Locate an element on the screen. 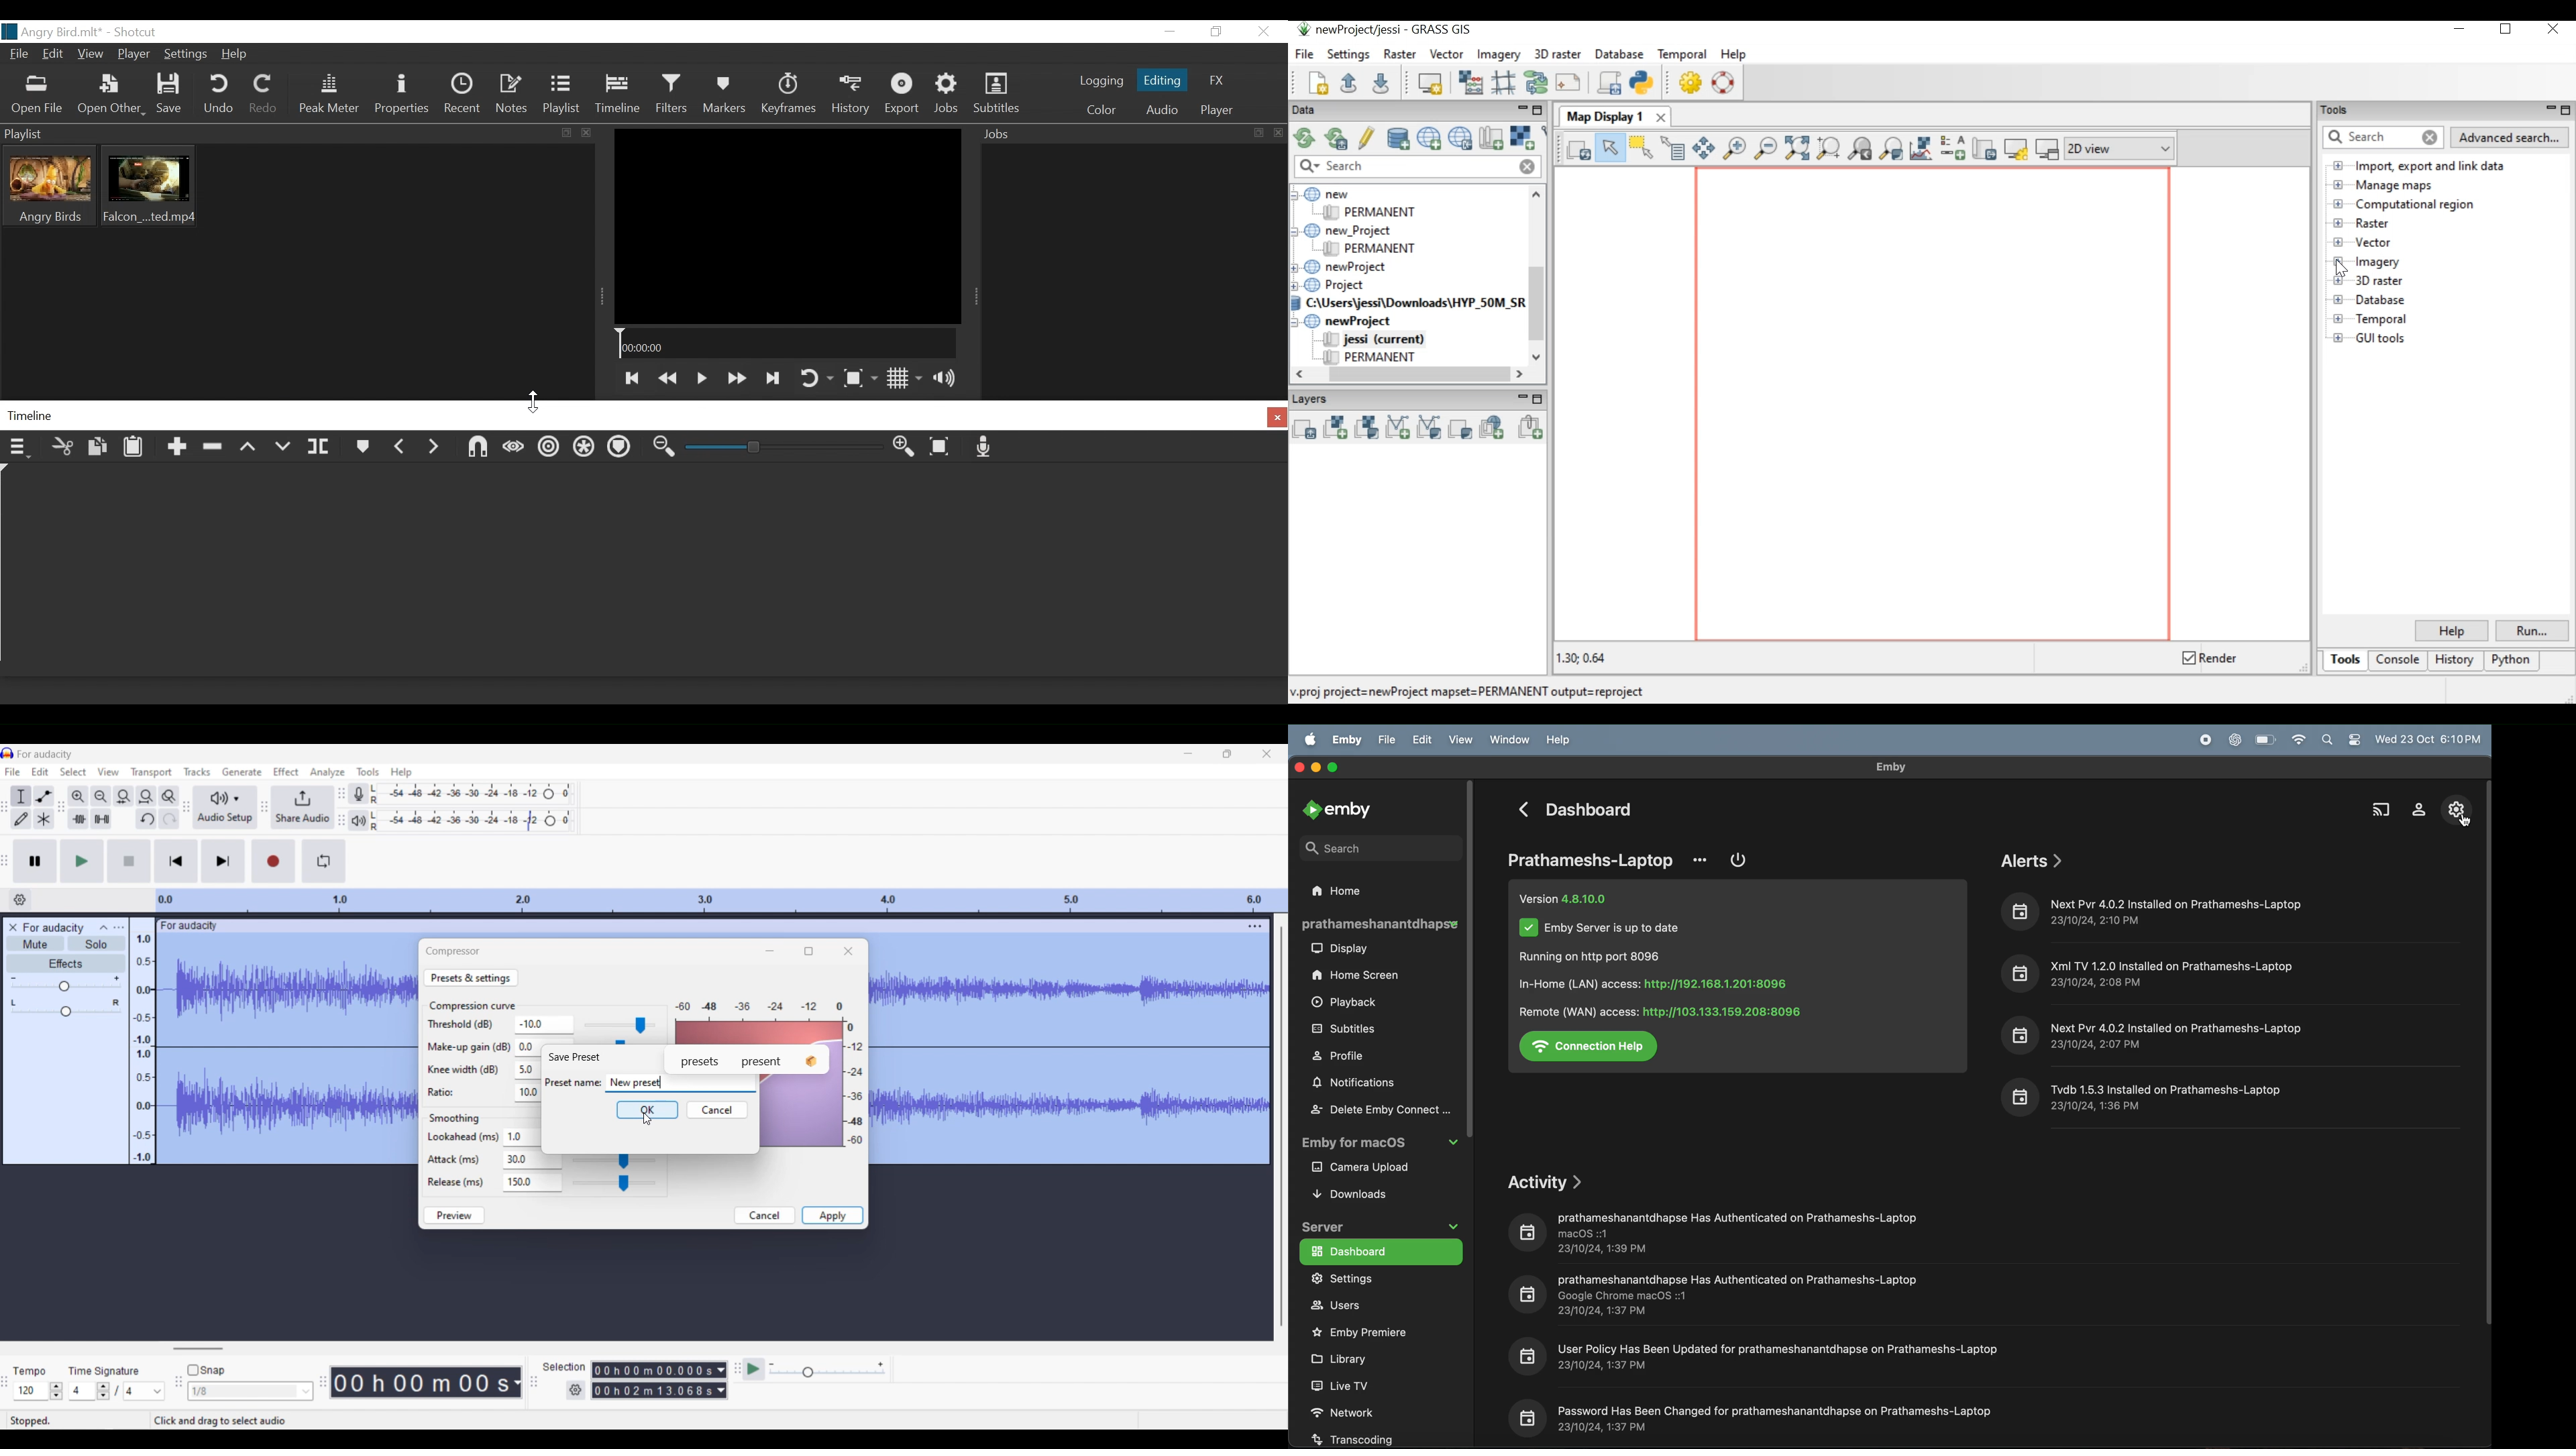 The height and width of the screenshot is (1456, 2576). minimize is located at coordinates (1171, 32).